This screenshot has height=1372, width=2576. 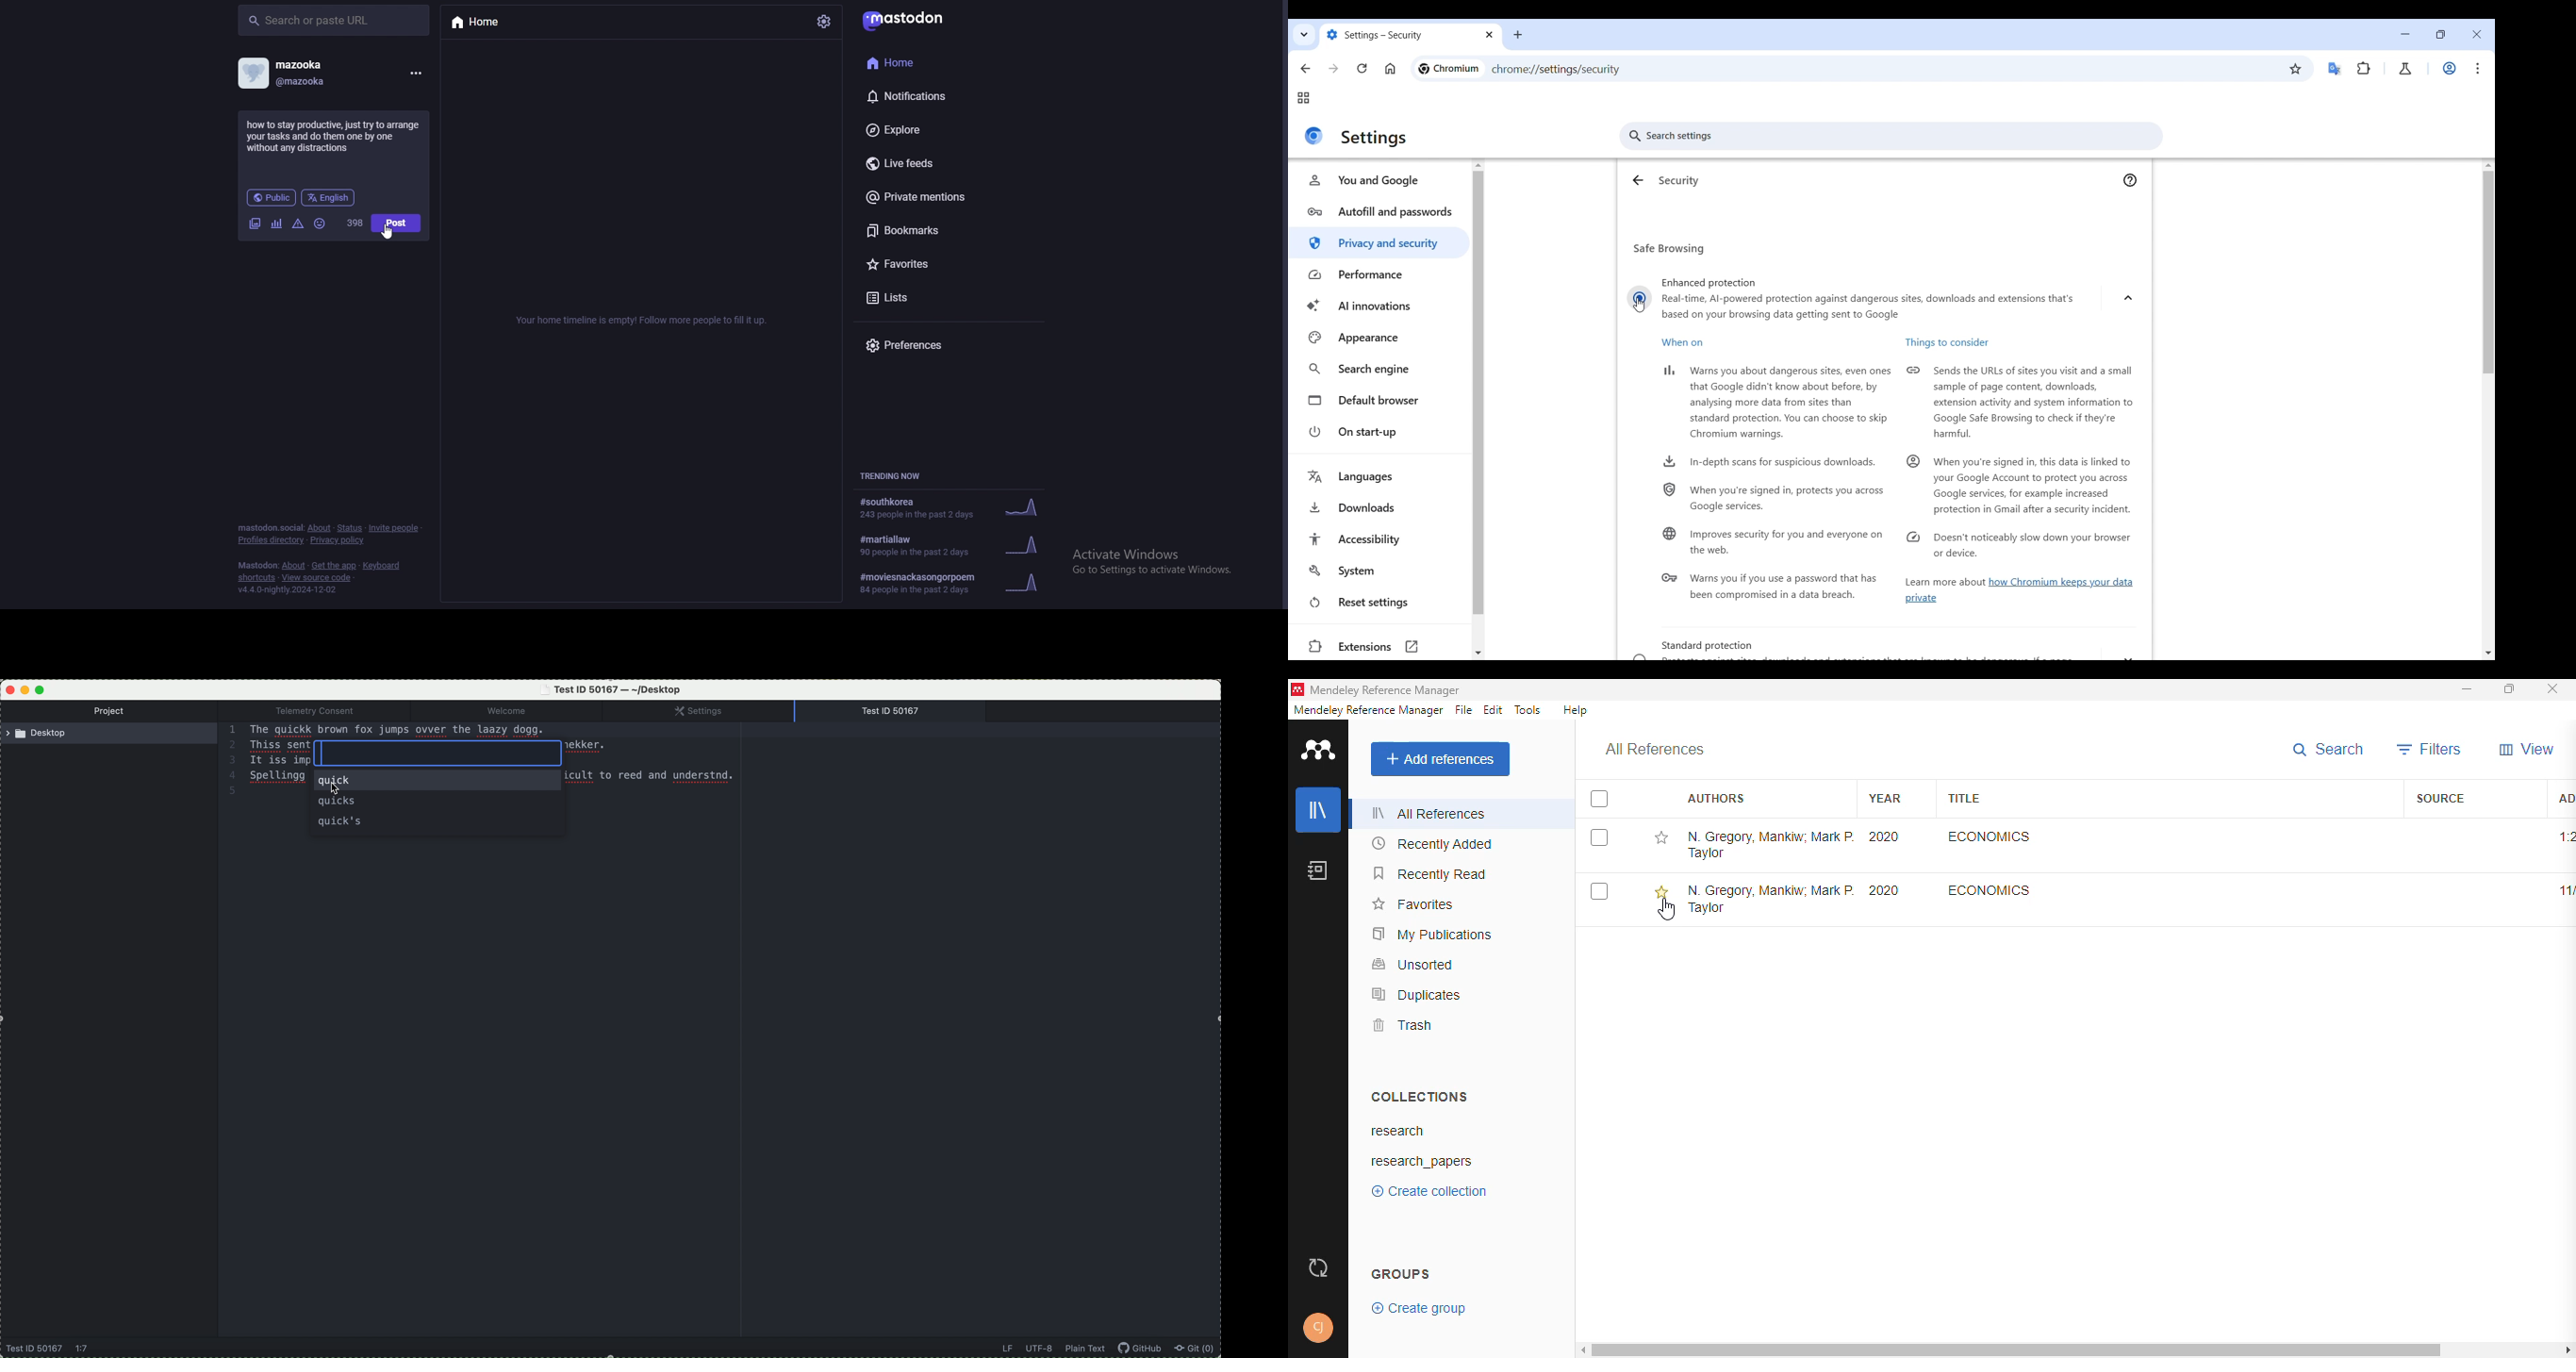 What do you see at coordinates (1660, 837) in the screenshot?
I see `add this reference to favorites` at bounding box center [1660, 837].